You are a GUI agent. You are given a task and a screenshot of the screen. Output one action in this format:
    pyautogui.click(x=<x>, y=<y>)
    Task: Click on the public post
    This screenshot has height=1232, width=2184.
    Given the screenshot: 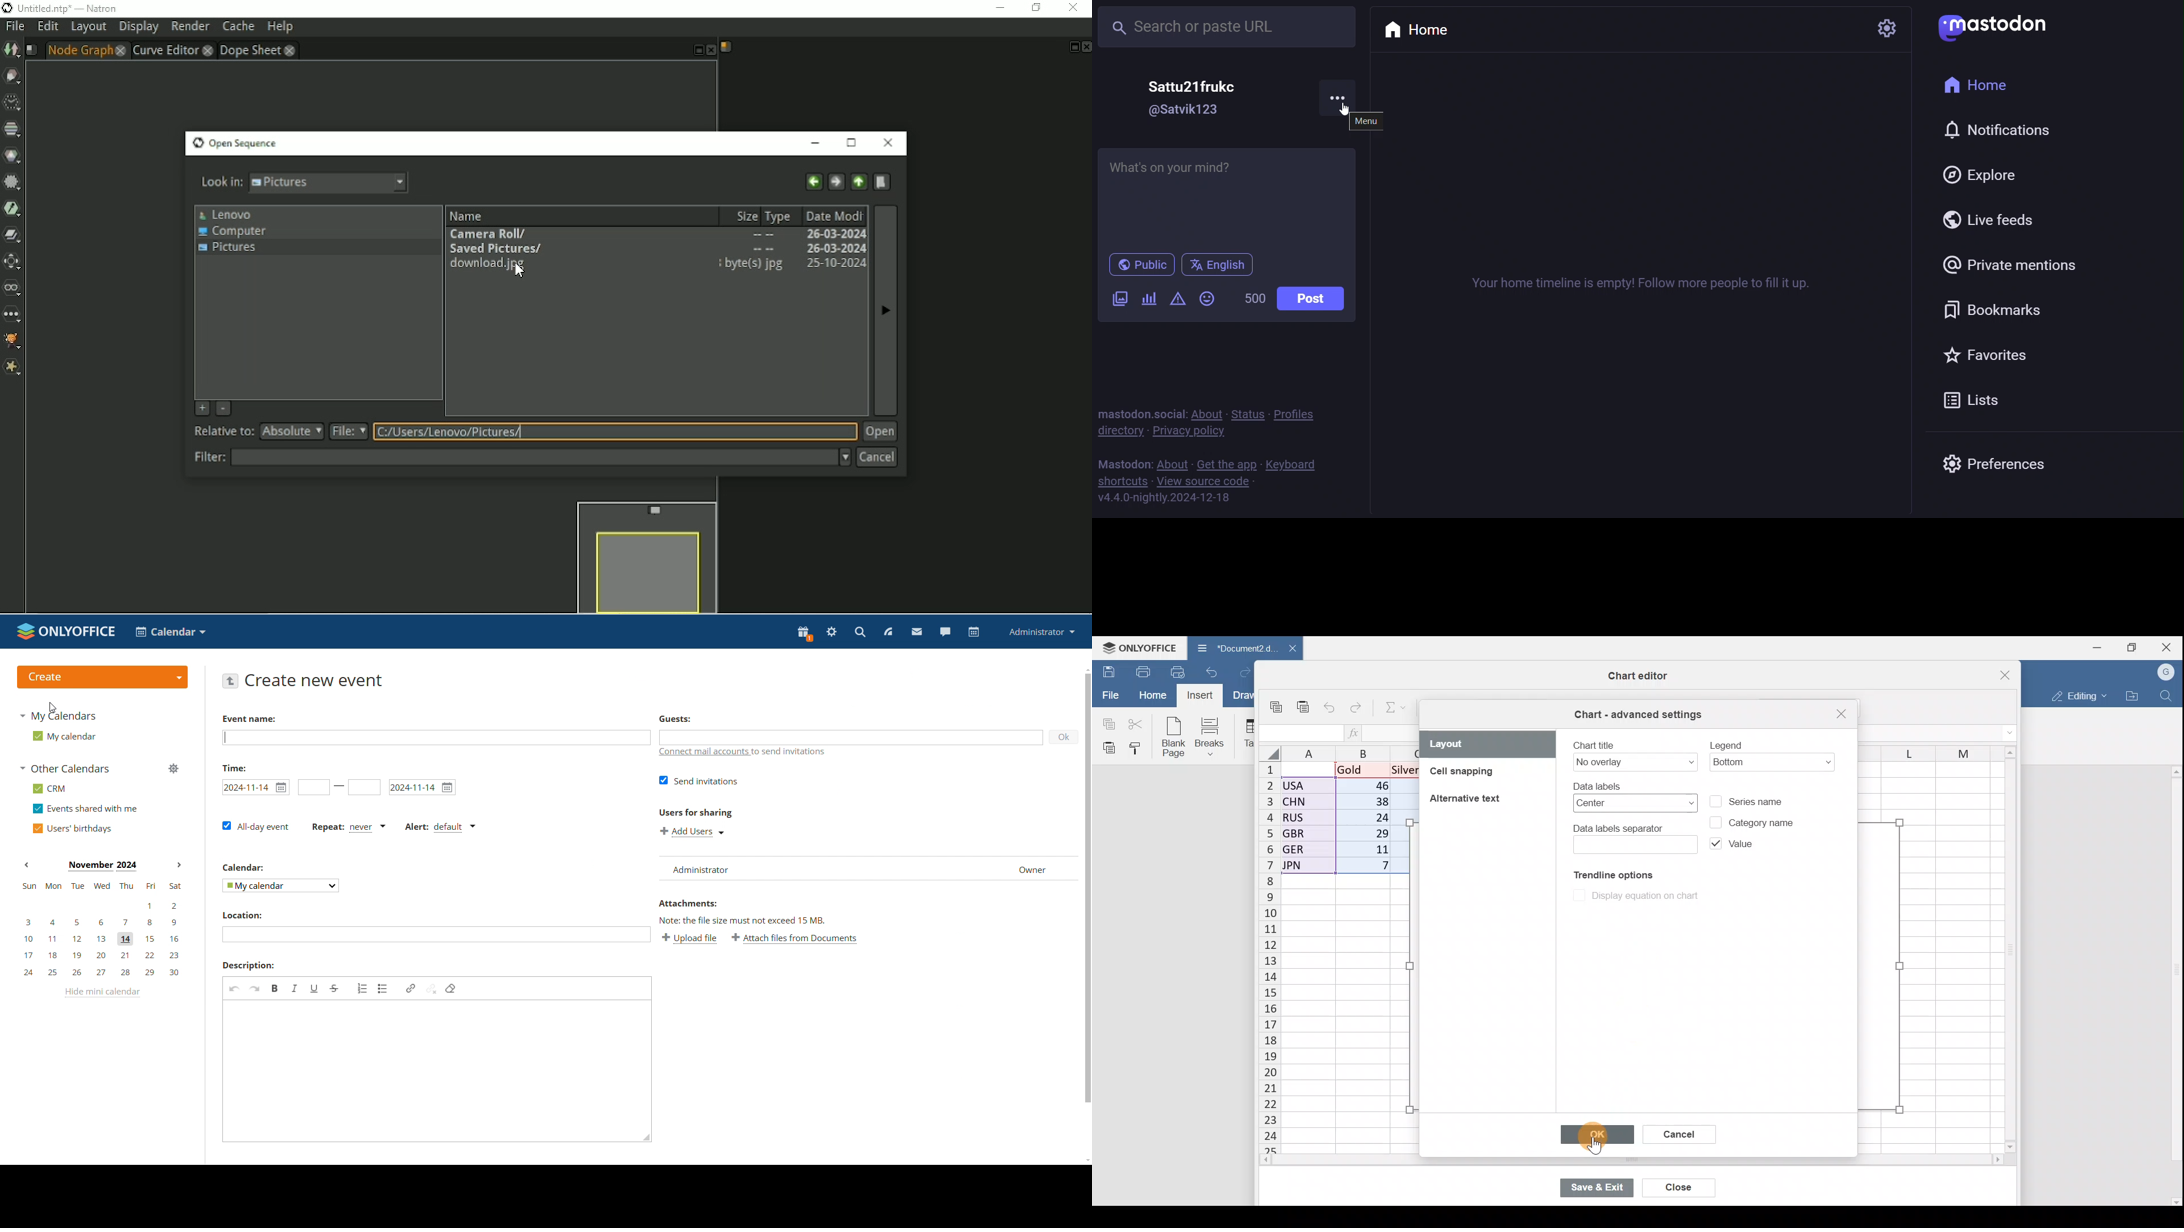 What is the action you would take?
    pyautogui.click(x=1139, y=264)
    